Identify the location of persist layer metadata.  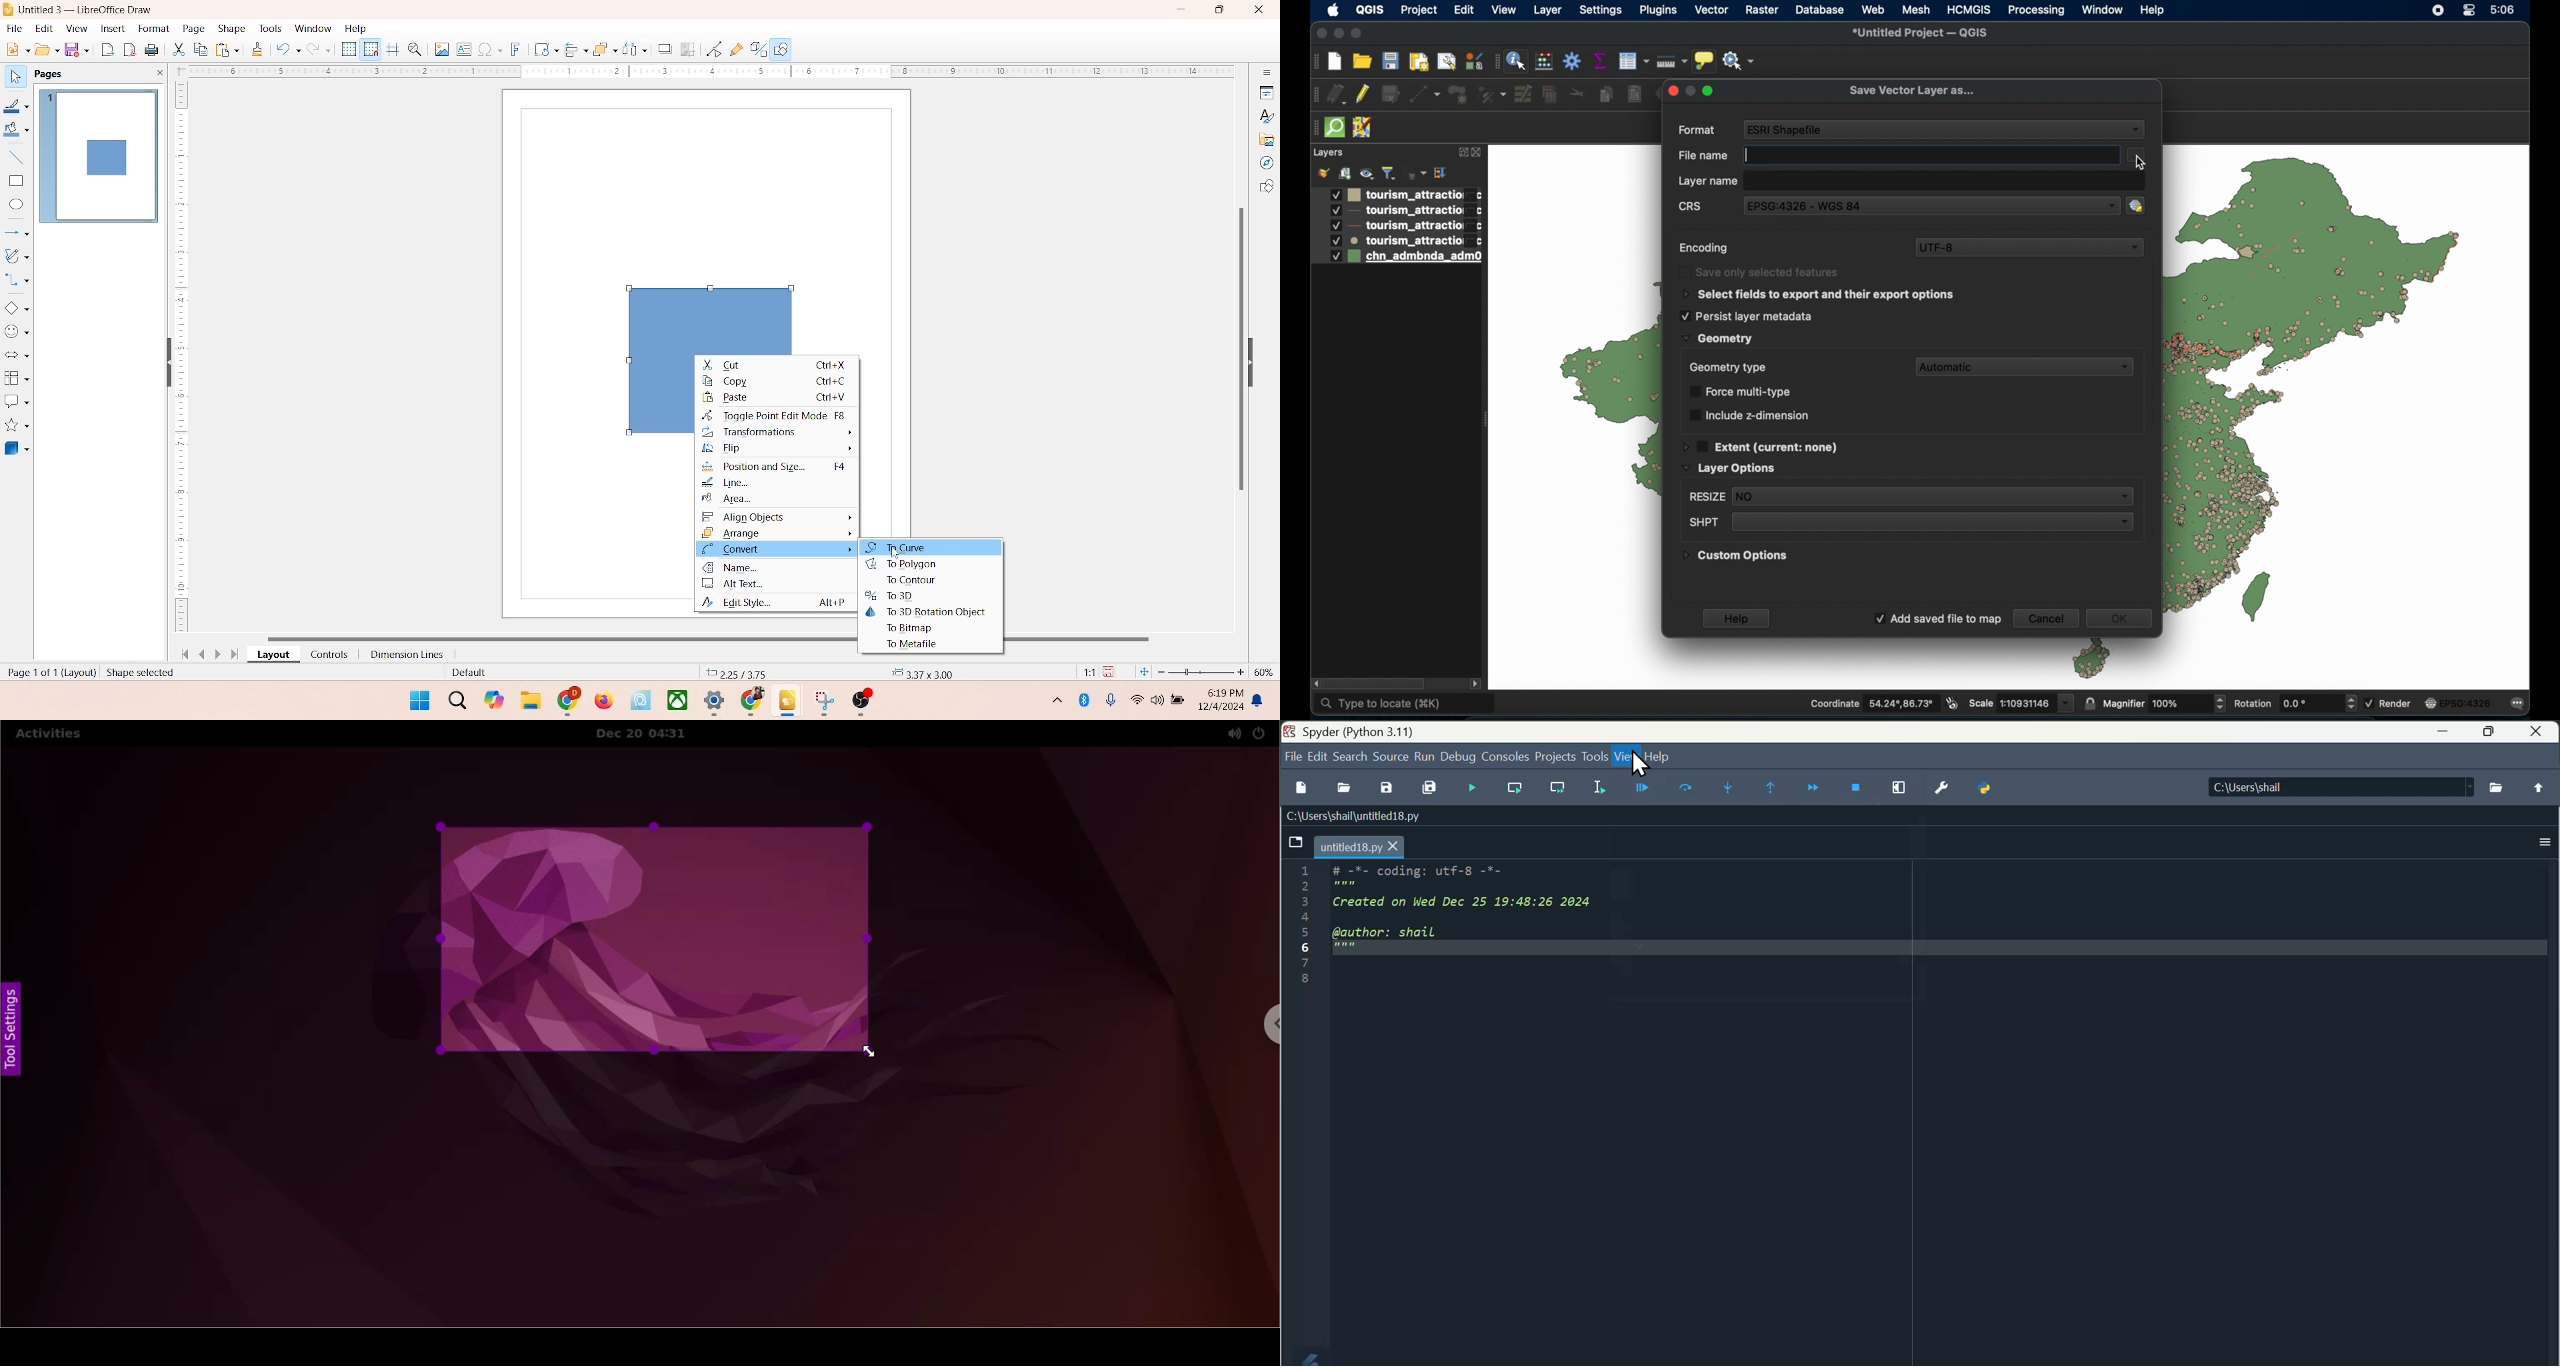
(1746, 316).